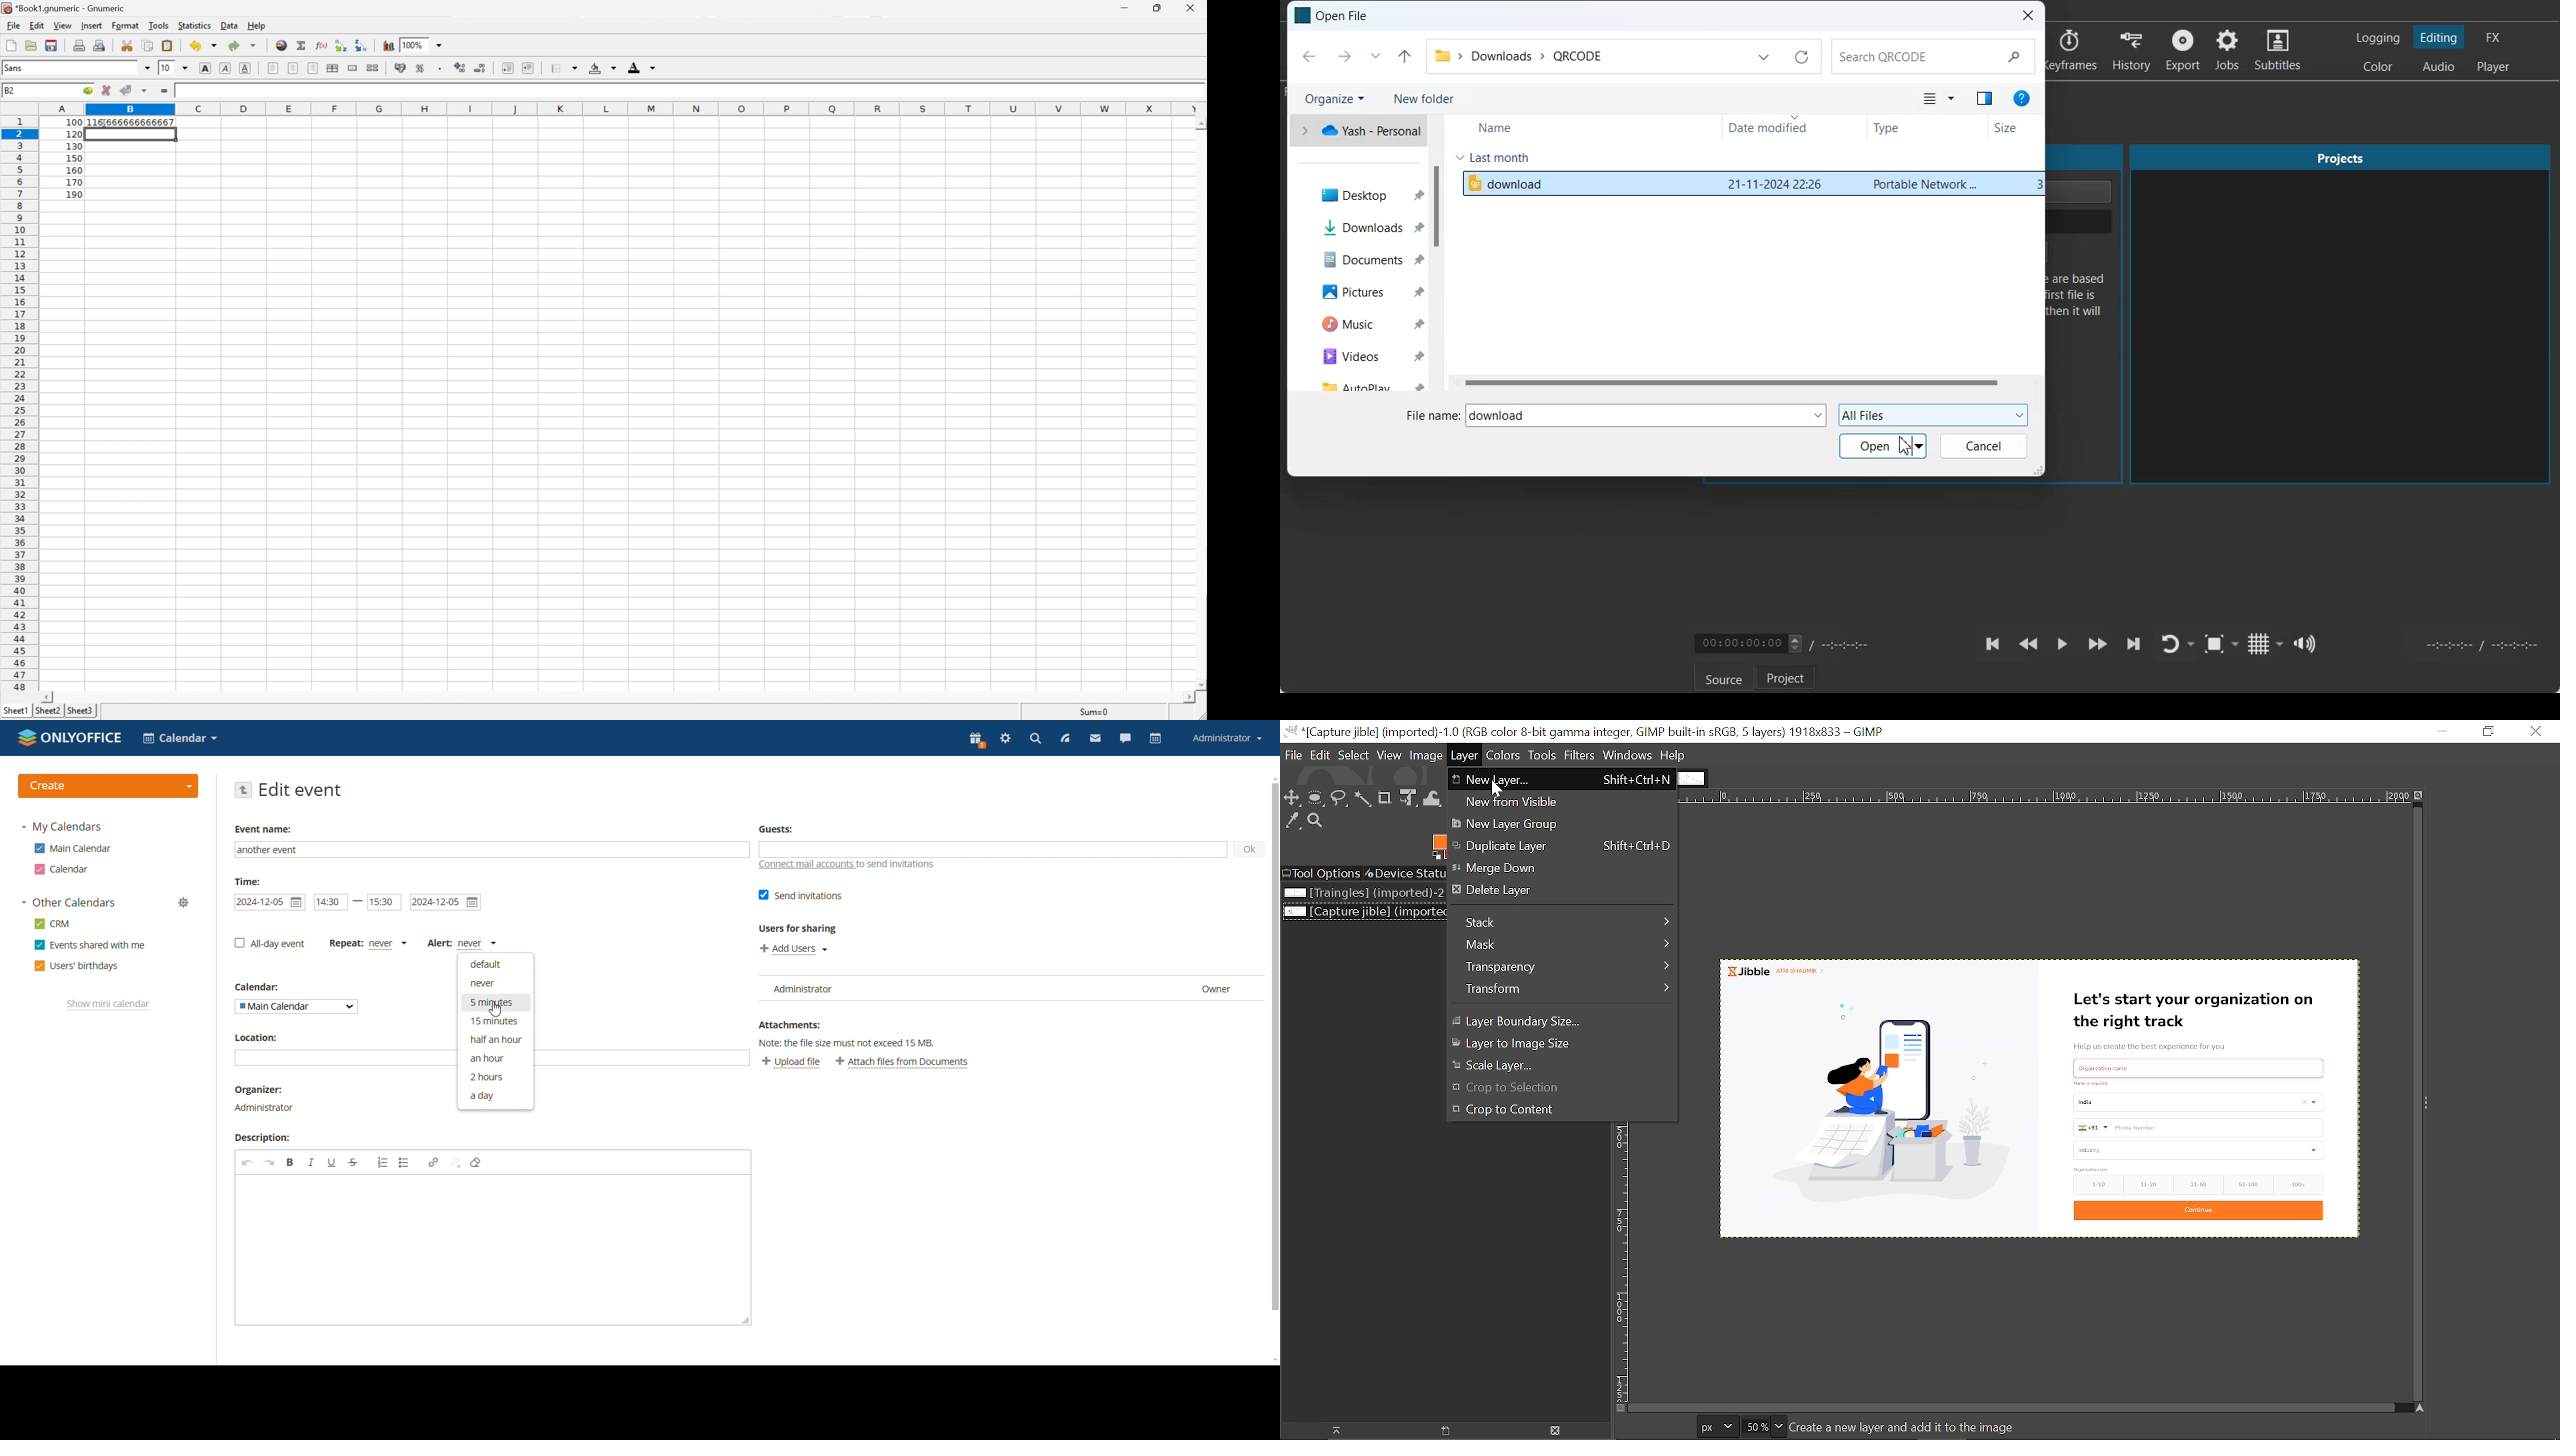  Describe the element at coordinates (258, 24) in the screenshot. I see `Help` at that location.